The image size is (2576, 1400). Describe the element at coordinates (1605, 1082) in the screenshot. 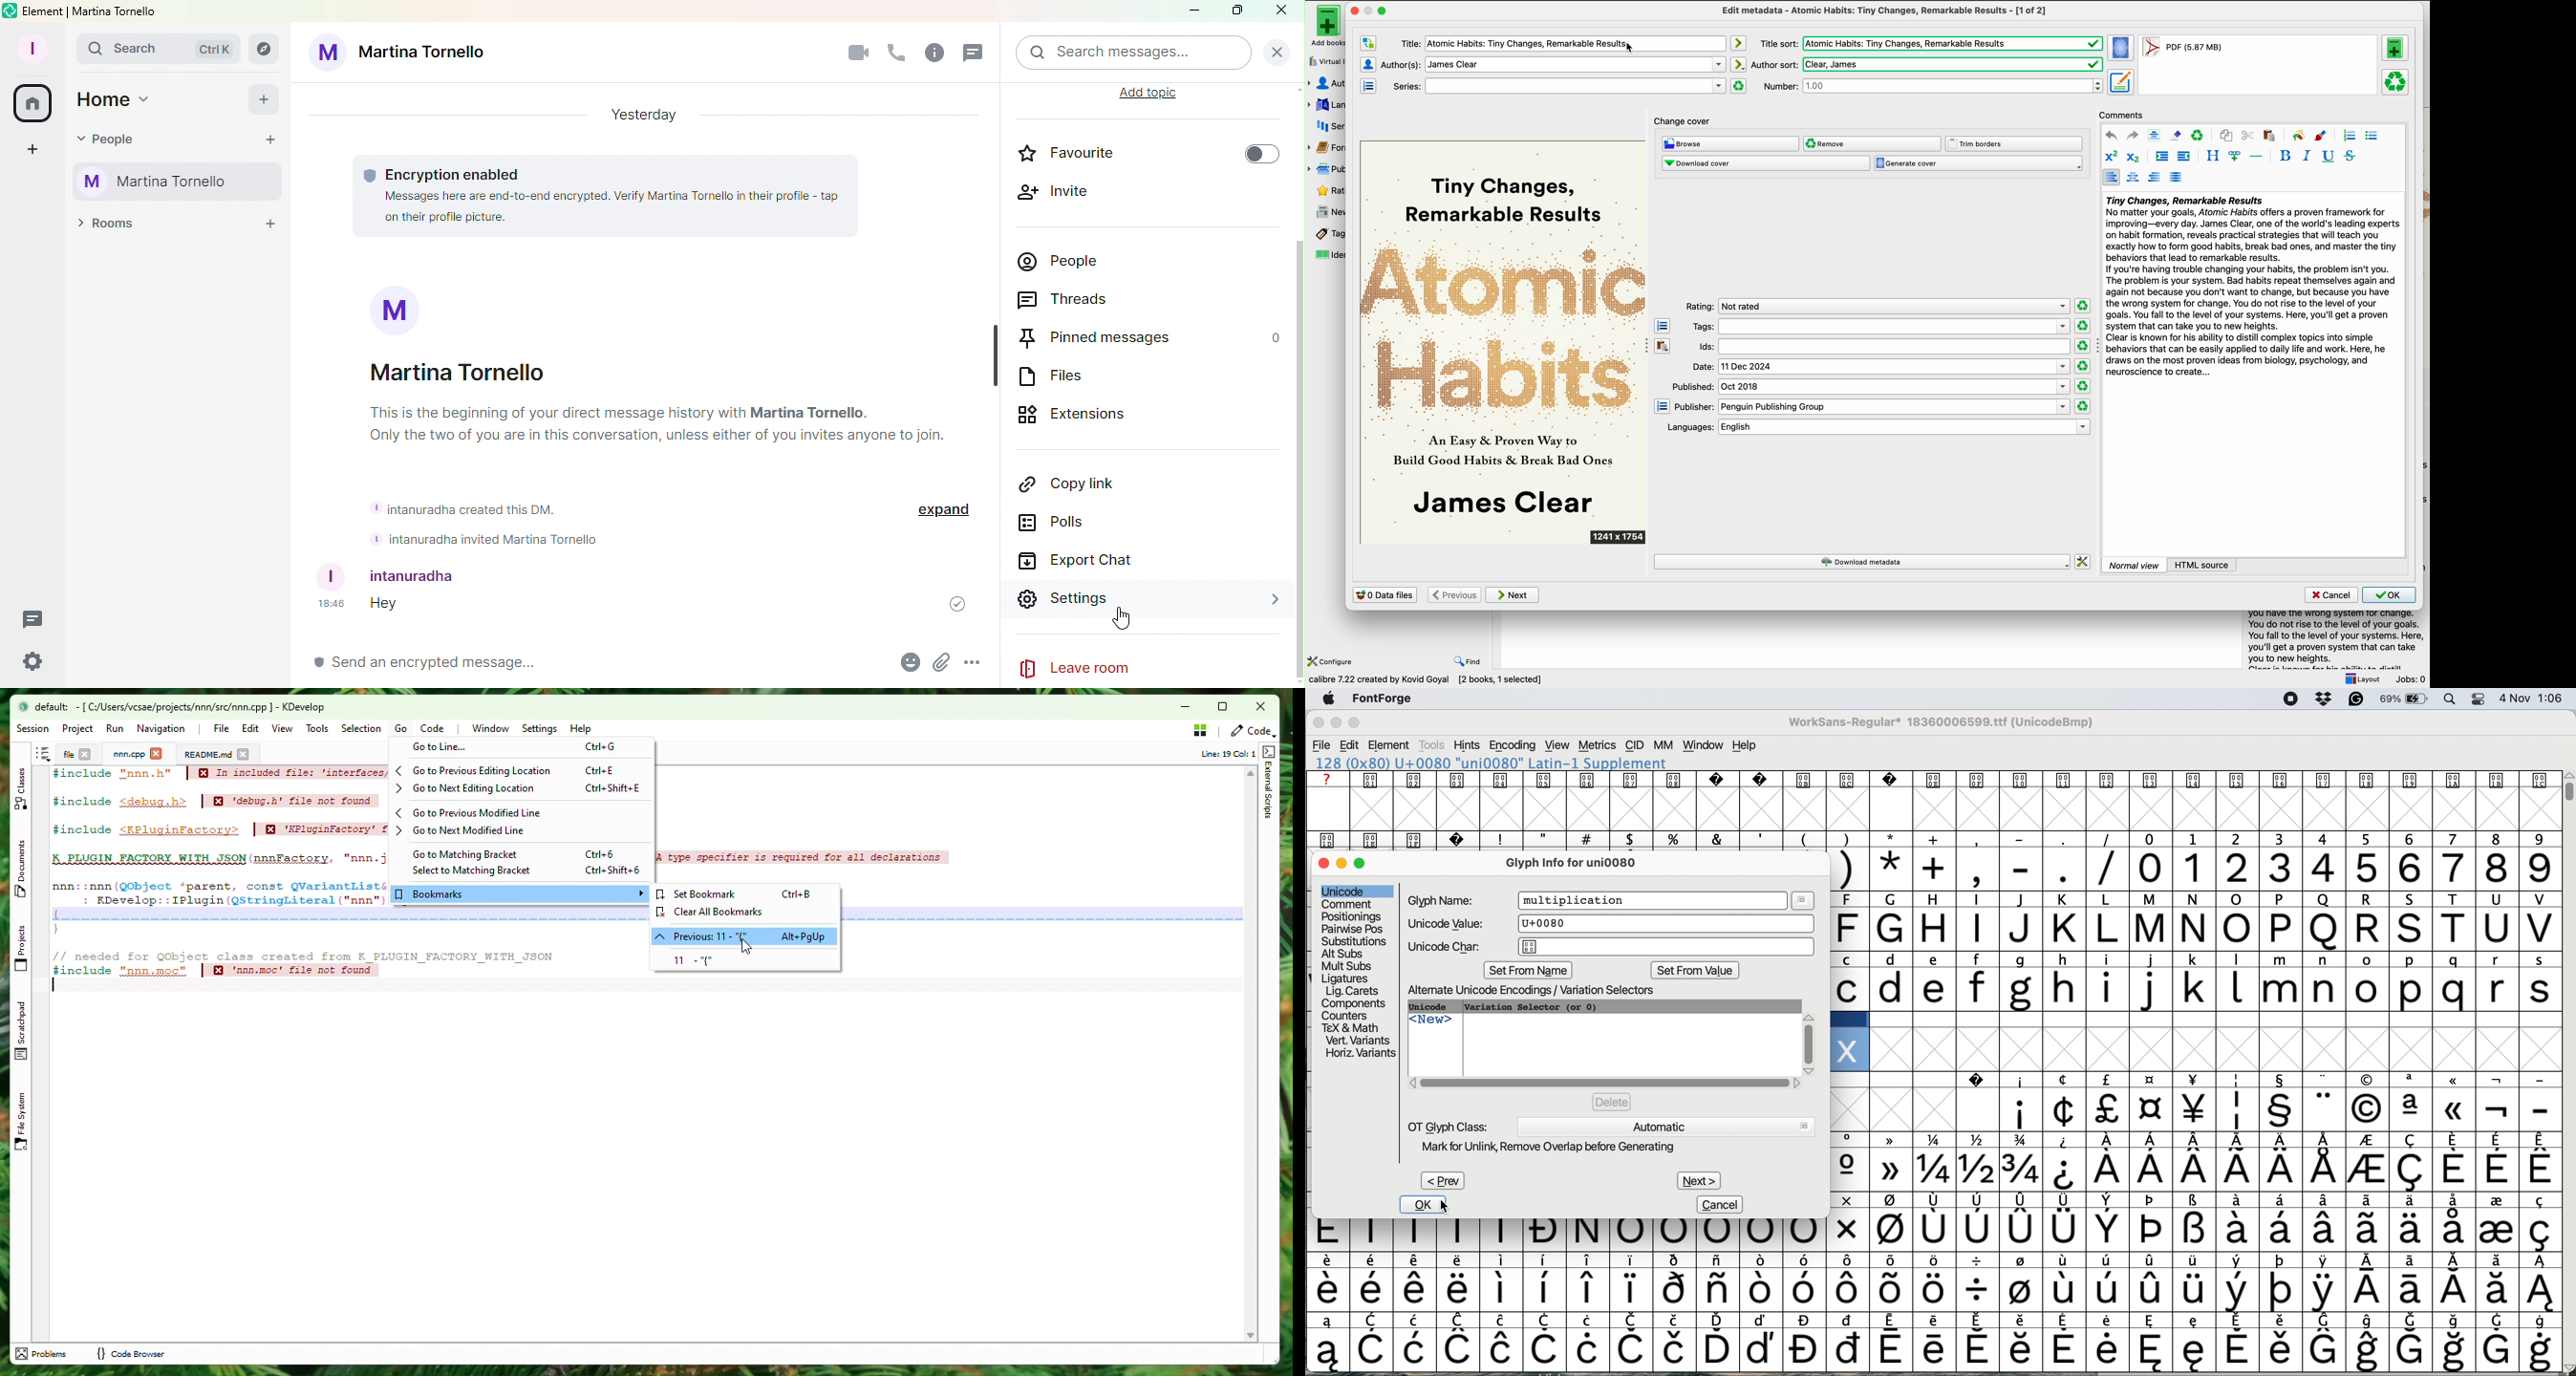

I see `horizontal scroll bar` at that location.